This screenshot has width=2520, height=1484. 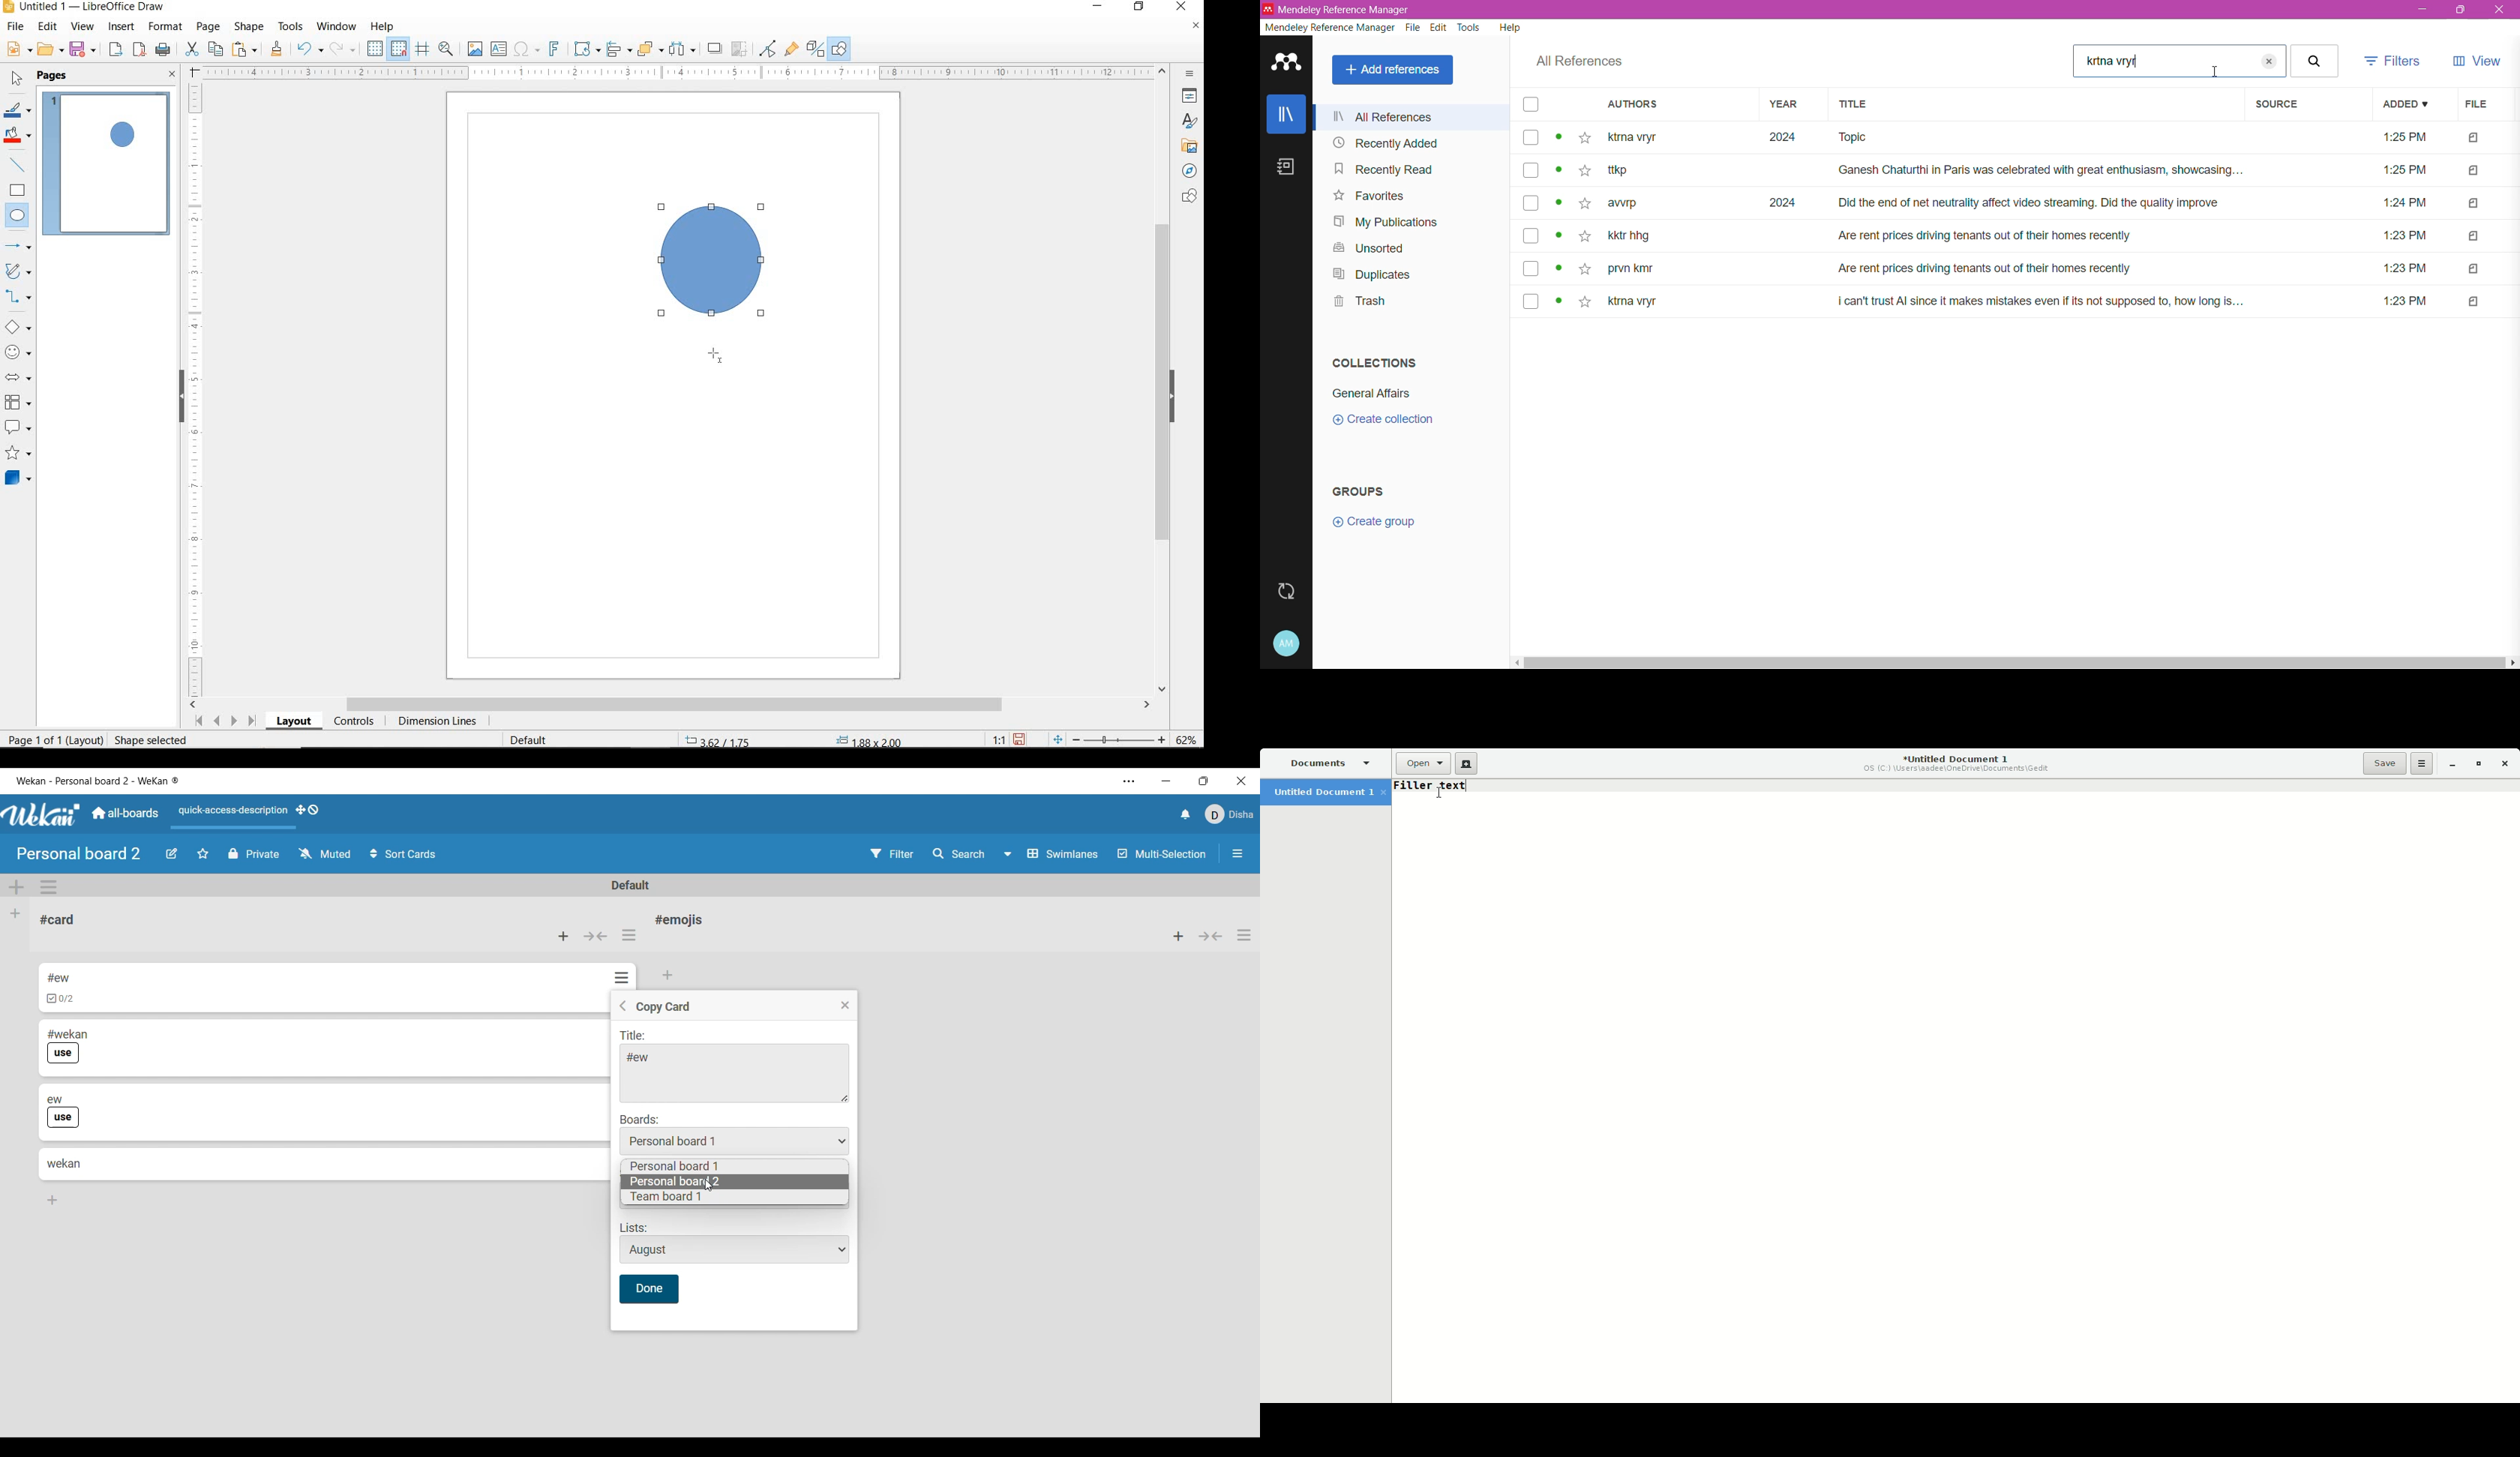 I want to click on Restore, so click(x=2478, y=764).